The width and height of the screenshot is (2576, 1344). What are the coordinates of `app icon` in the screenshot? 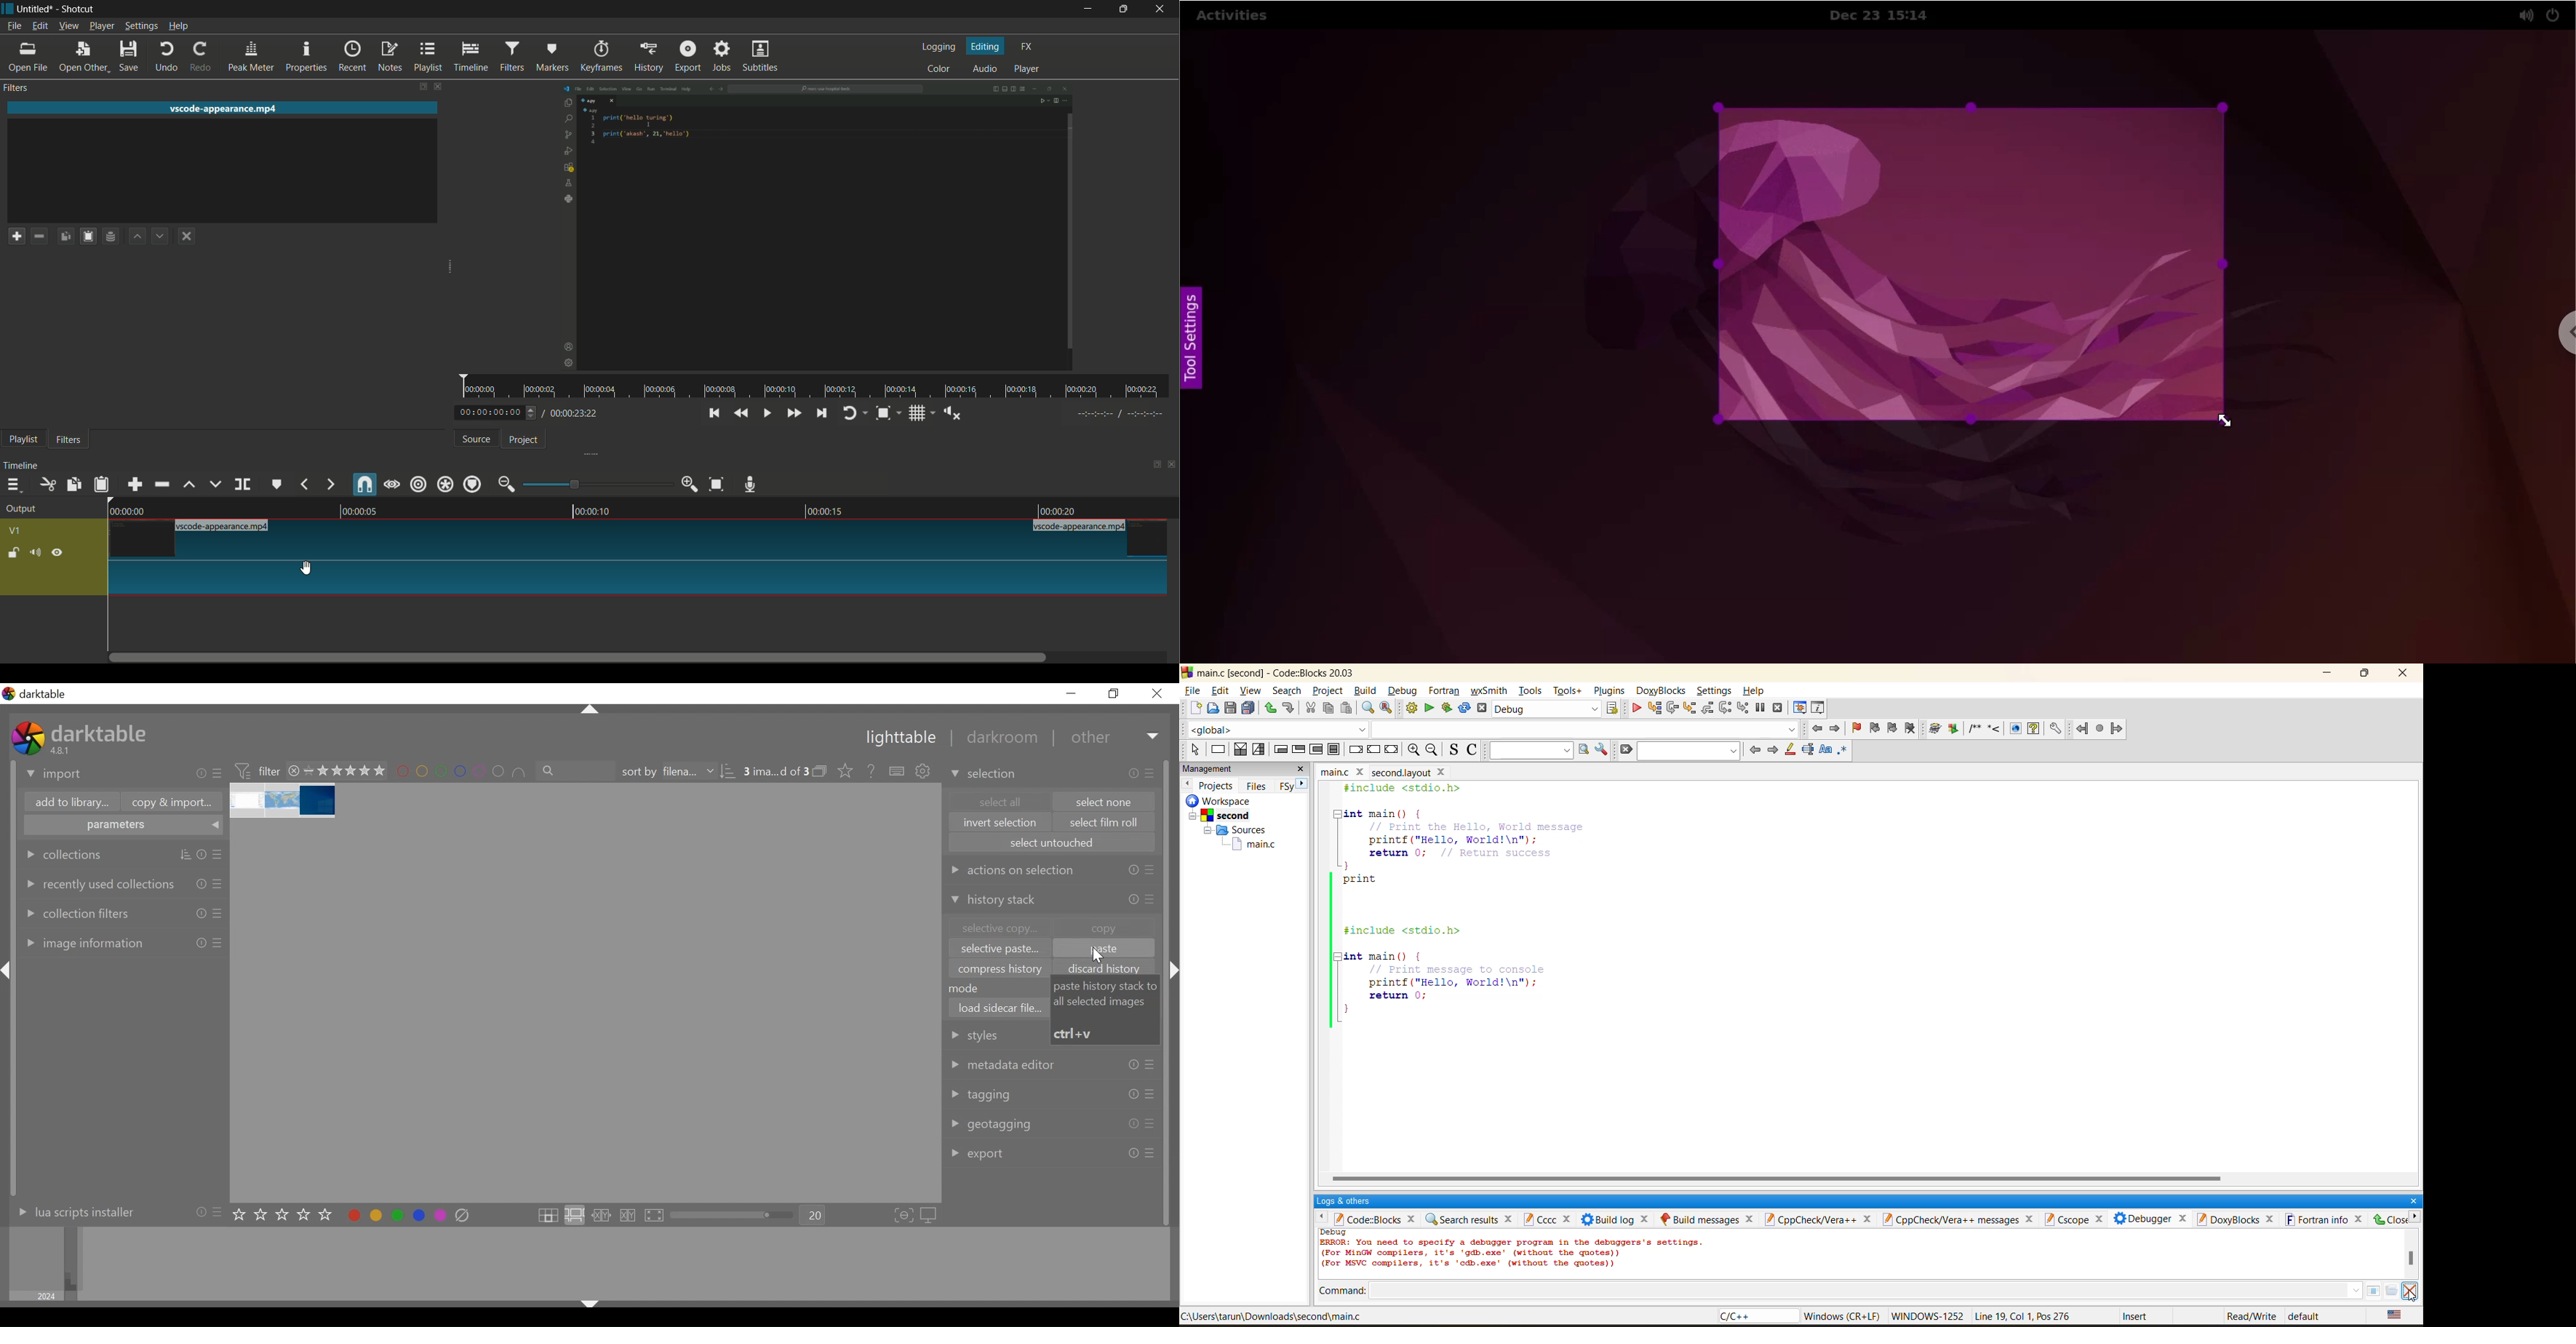 It's located at (7, 8).